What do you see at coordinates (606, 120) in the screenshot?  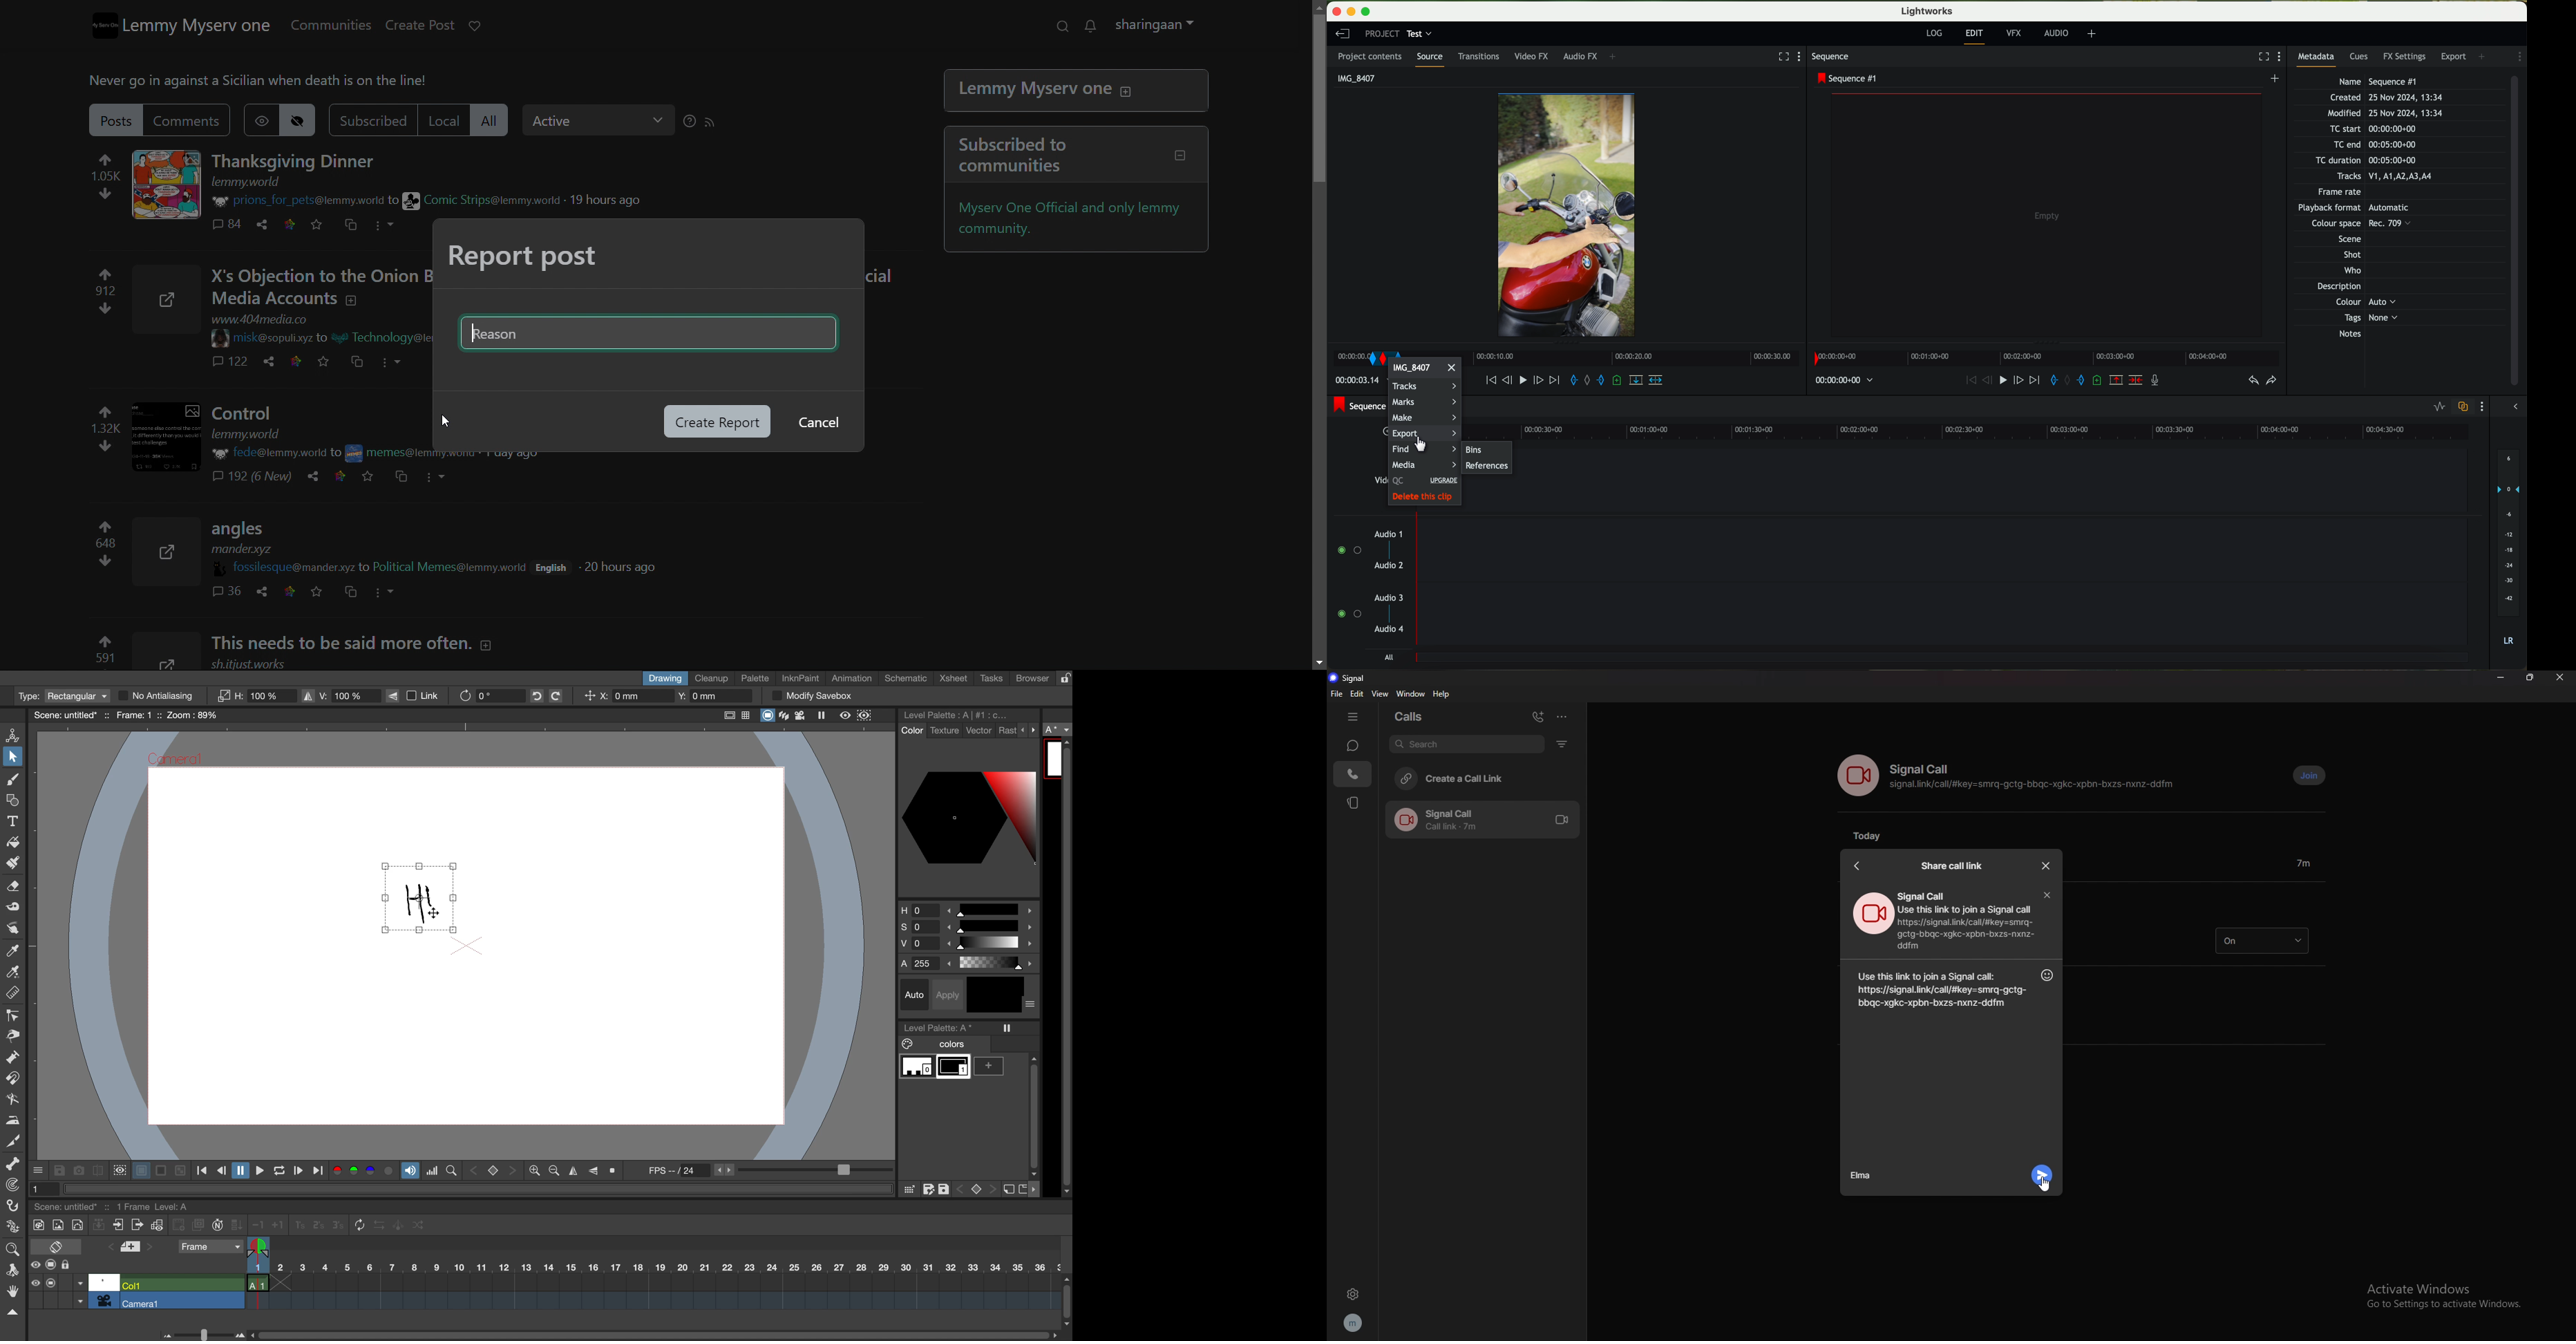 I see `Active(select relevance)` at bounding box center [606, 120].